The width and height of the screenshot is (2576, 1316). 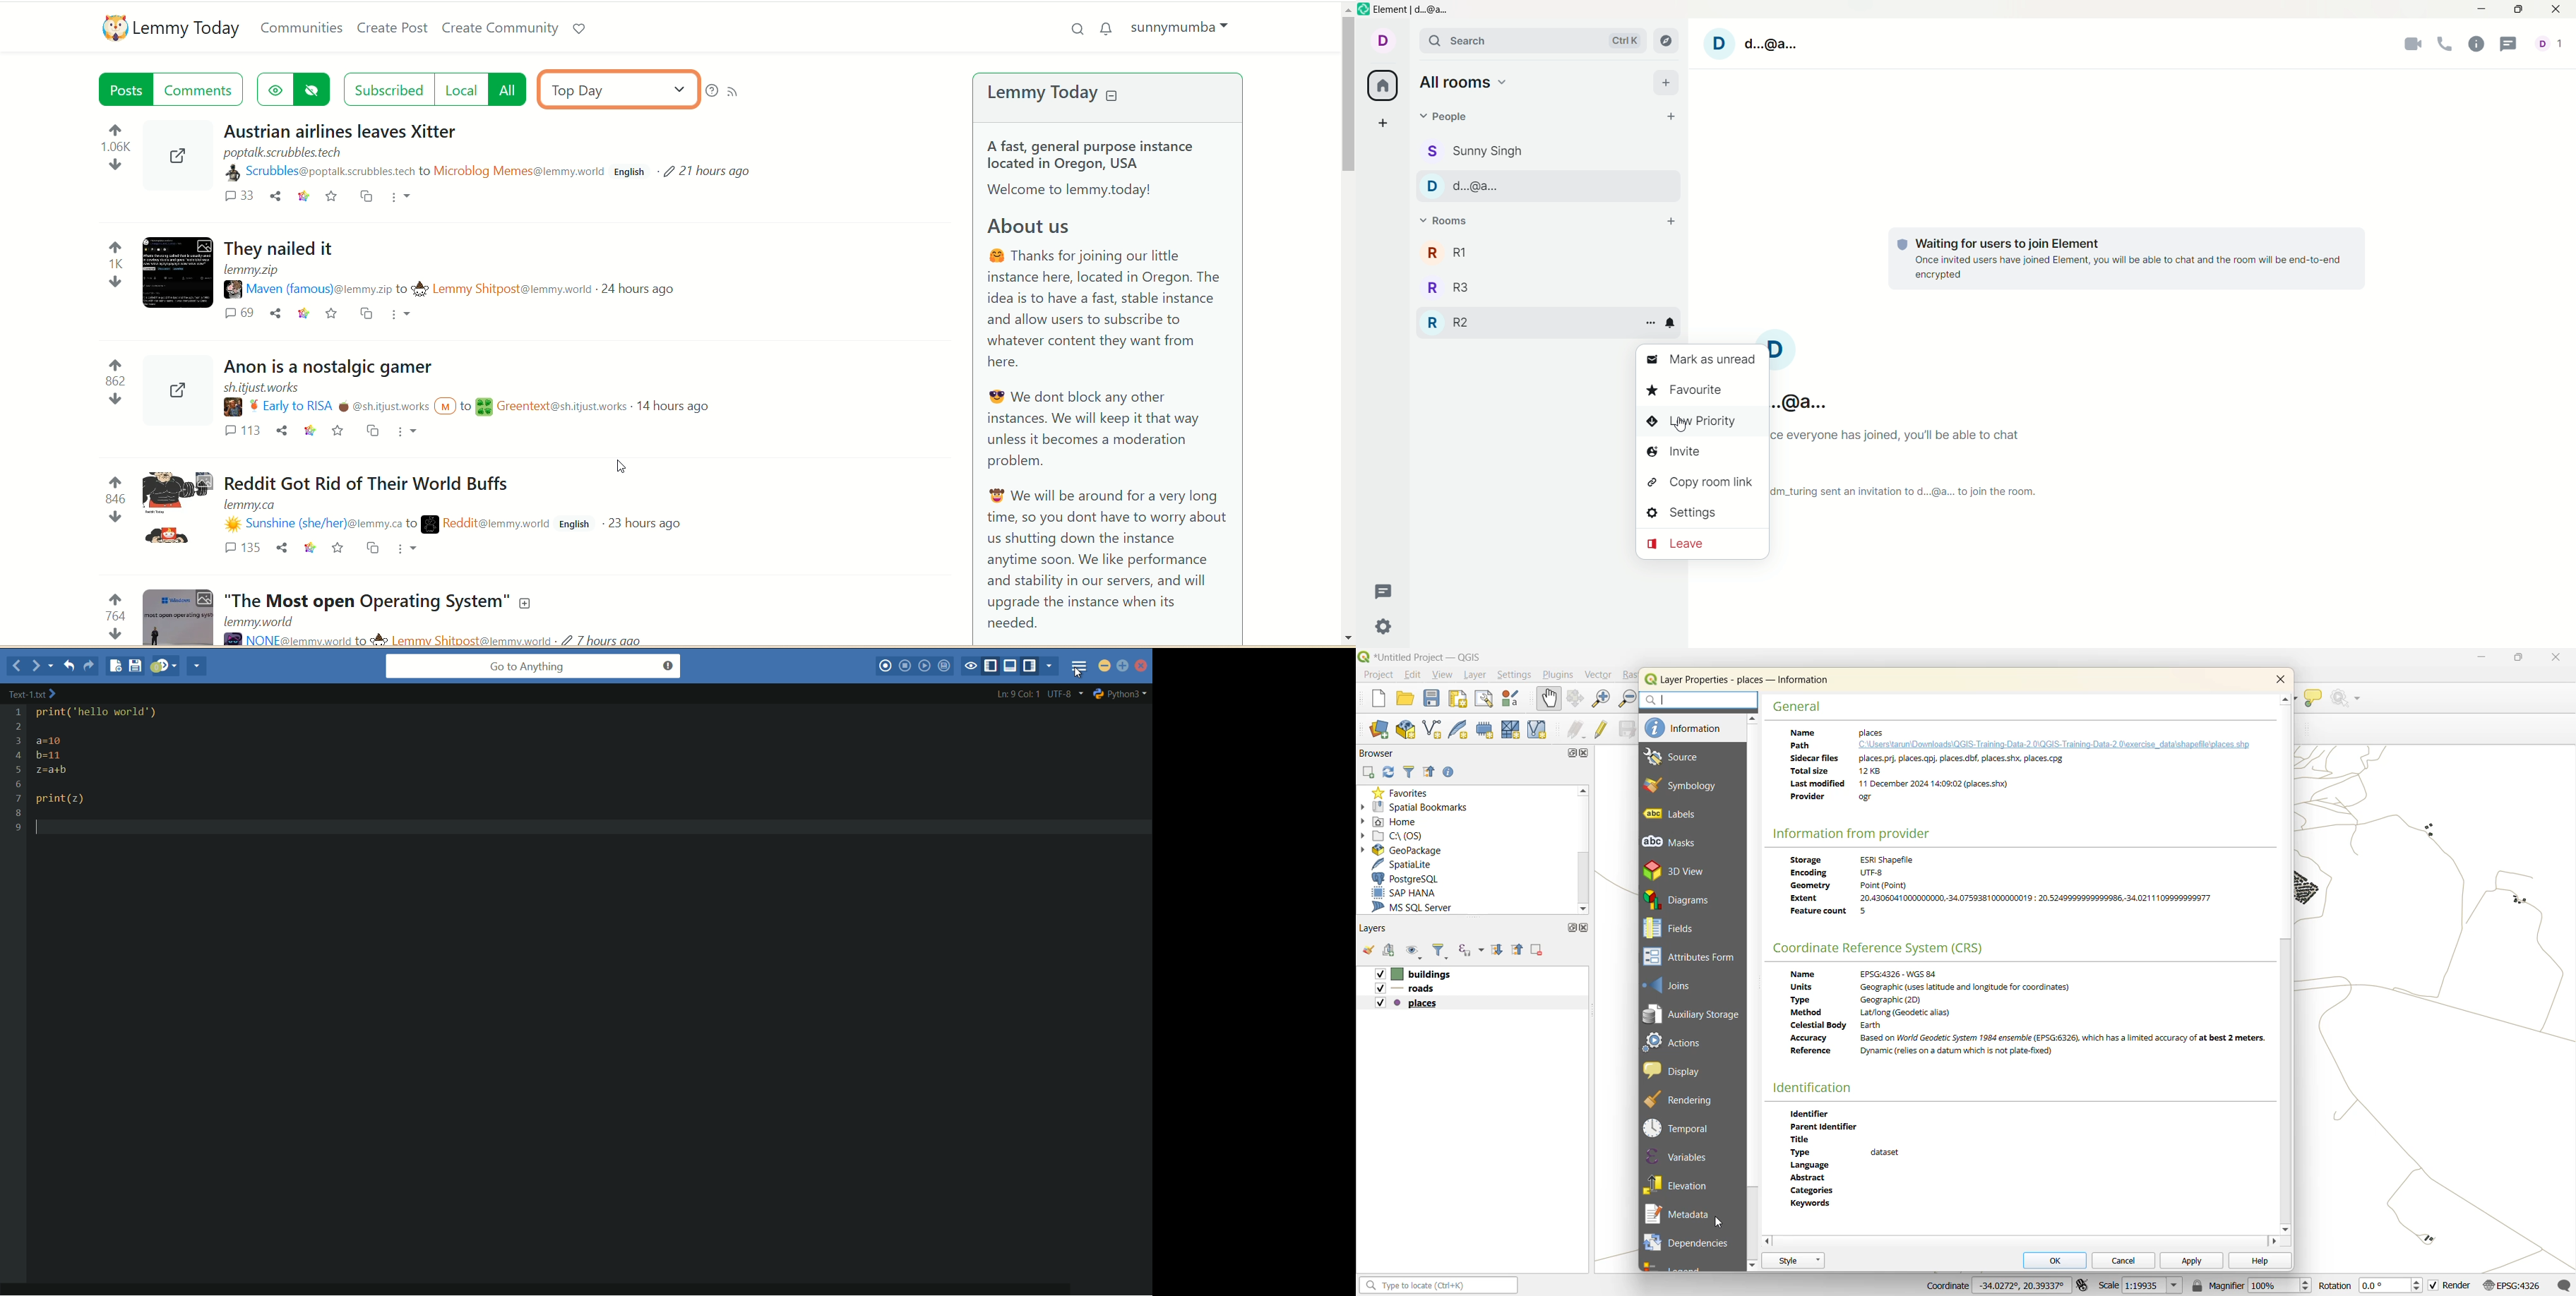 What do you see at coordinates (2347, 701) in the screenshot?
I see `no action` at bounding box center [2347, 701].